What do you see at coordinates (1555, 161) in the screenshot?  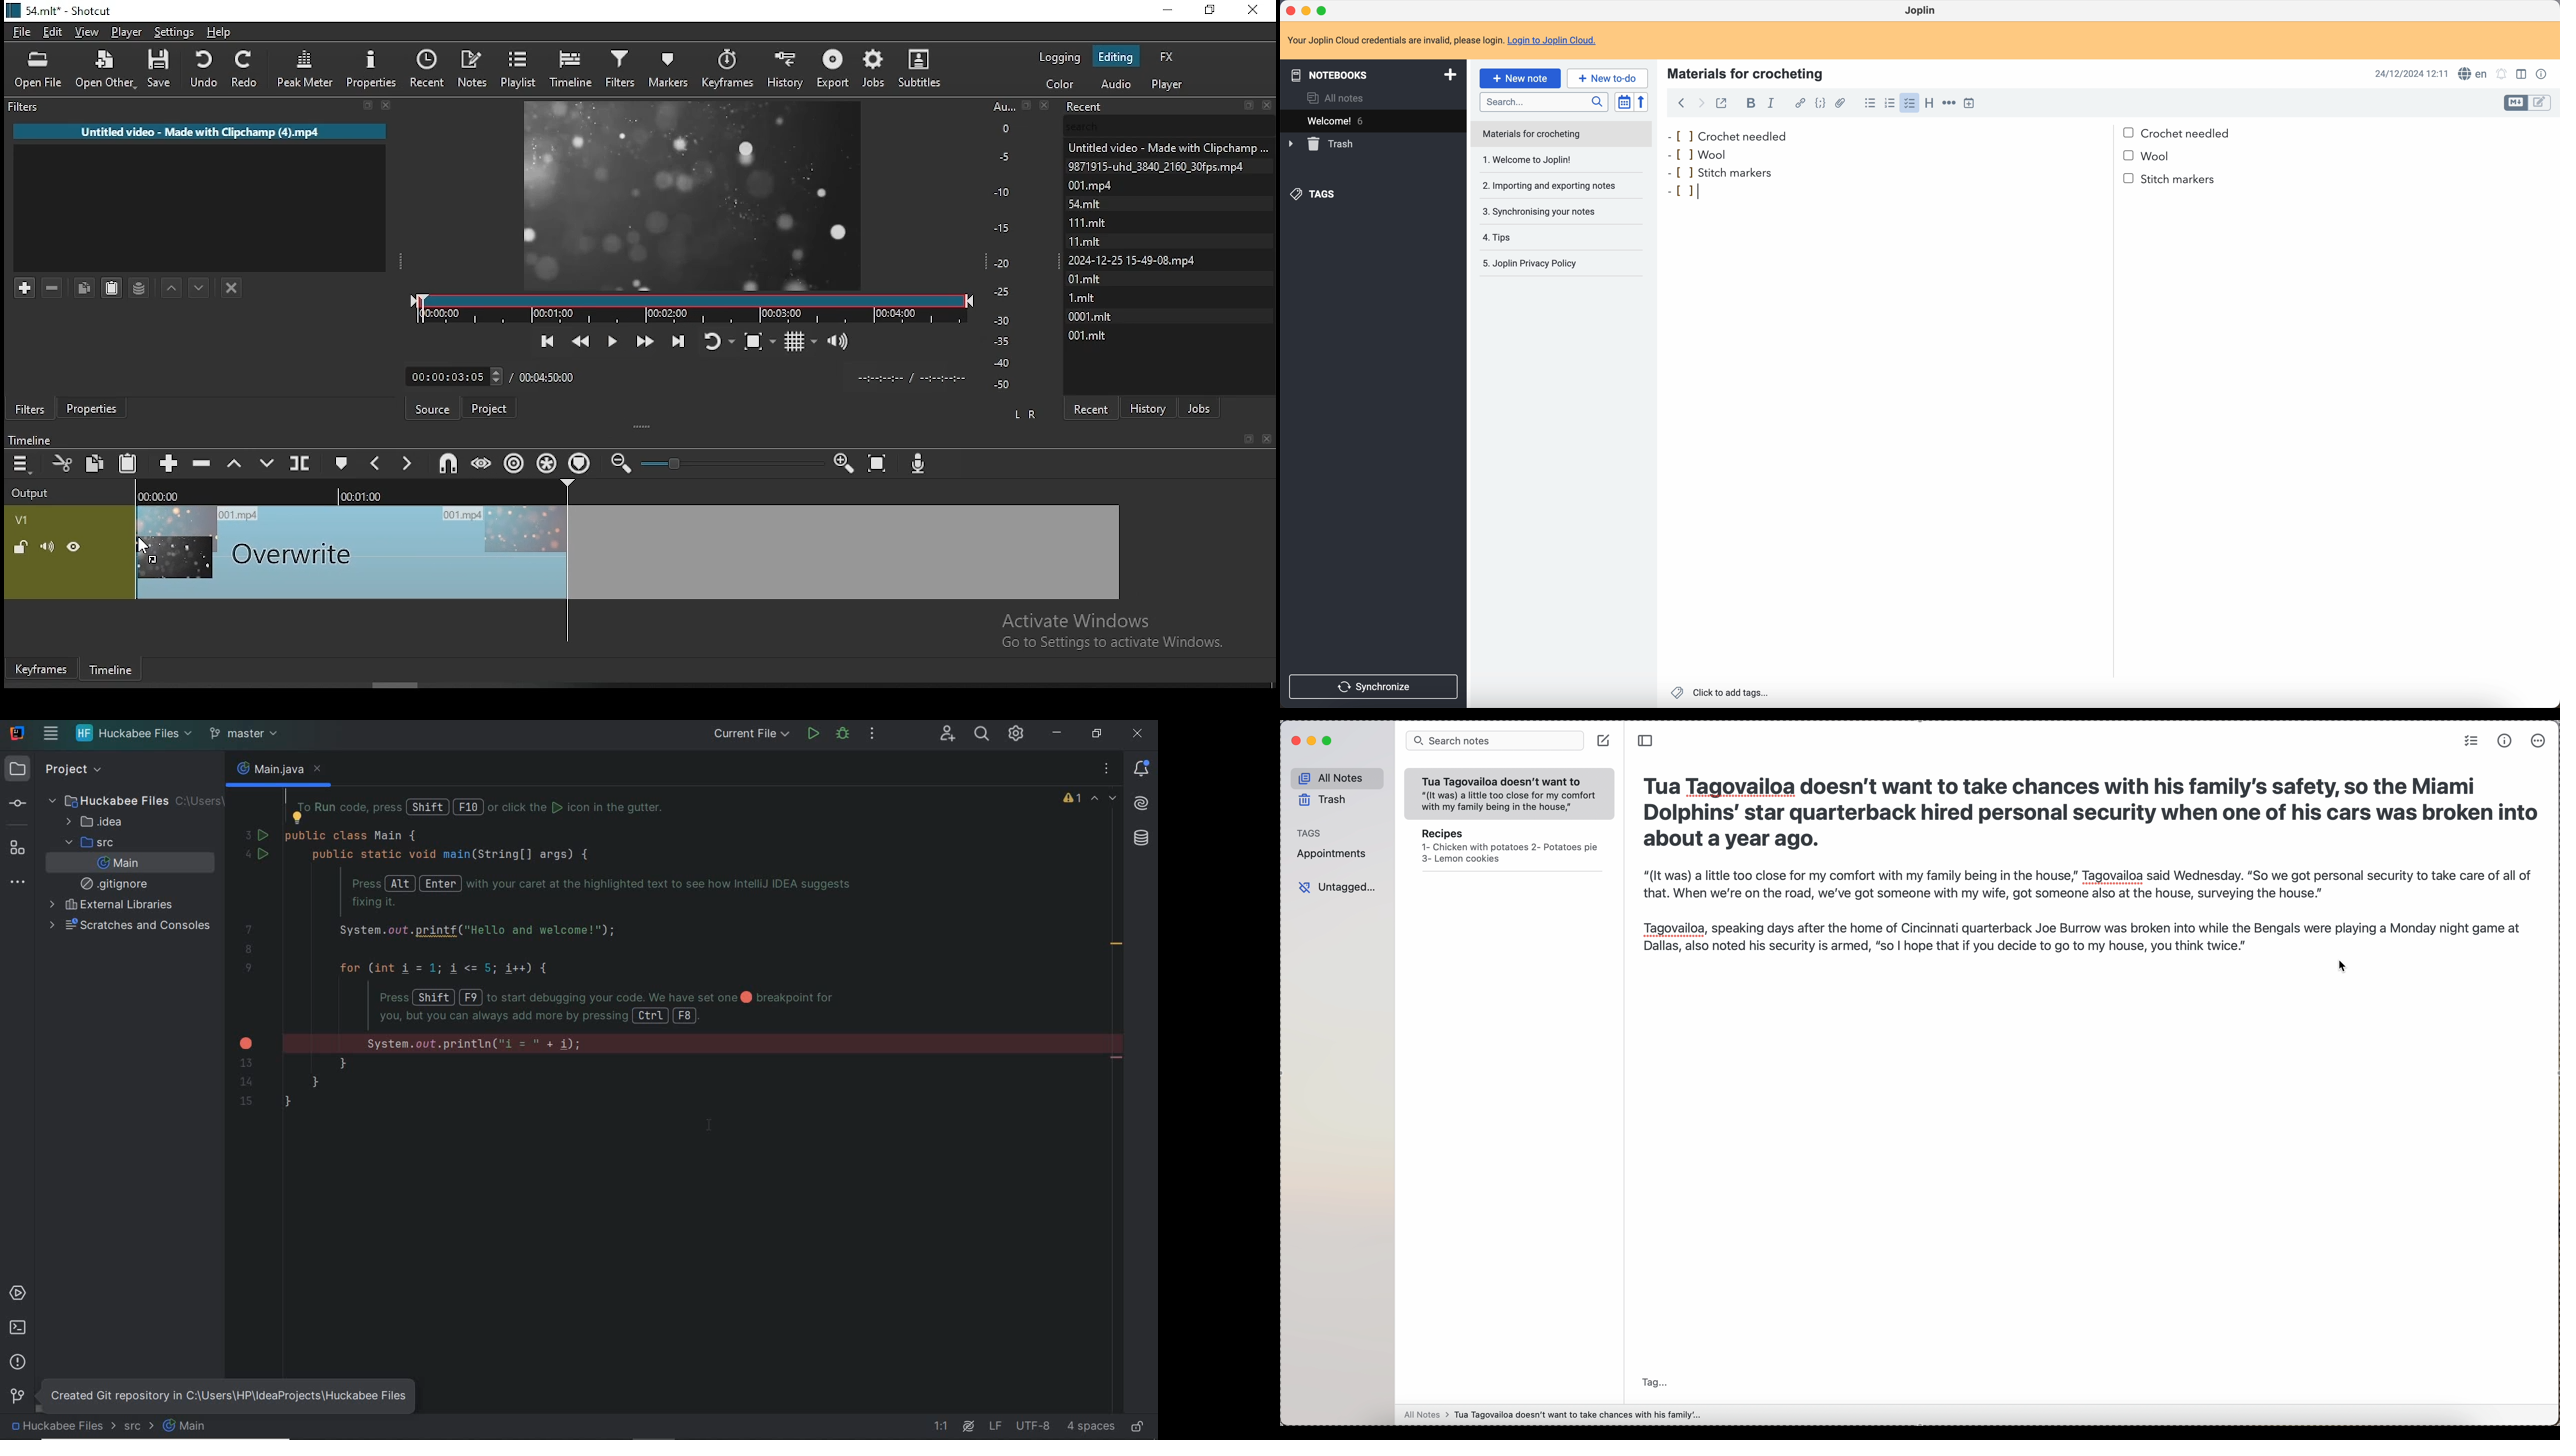 I see `1. Welcome to Joplin!` at bounding box center [1555, 161].